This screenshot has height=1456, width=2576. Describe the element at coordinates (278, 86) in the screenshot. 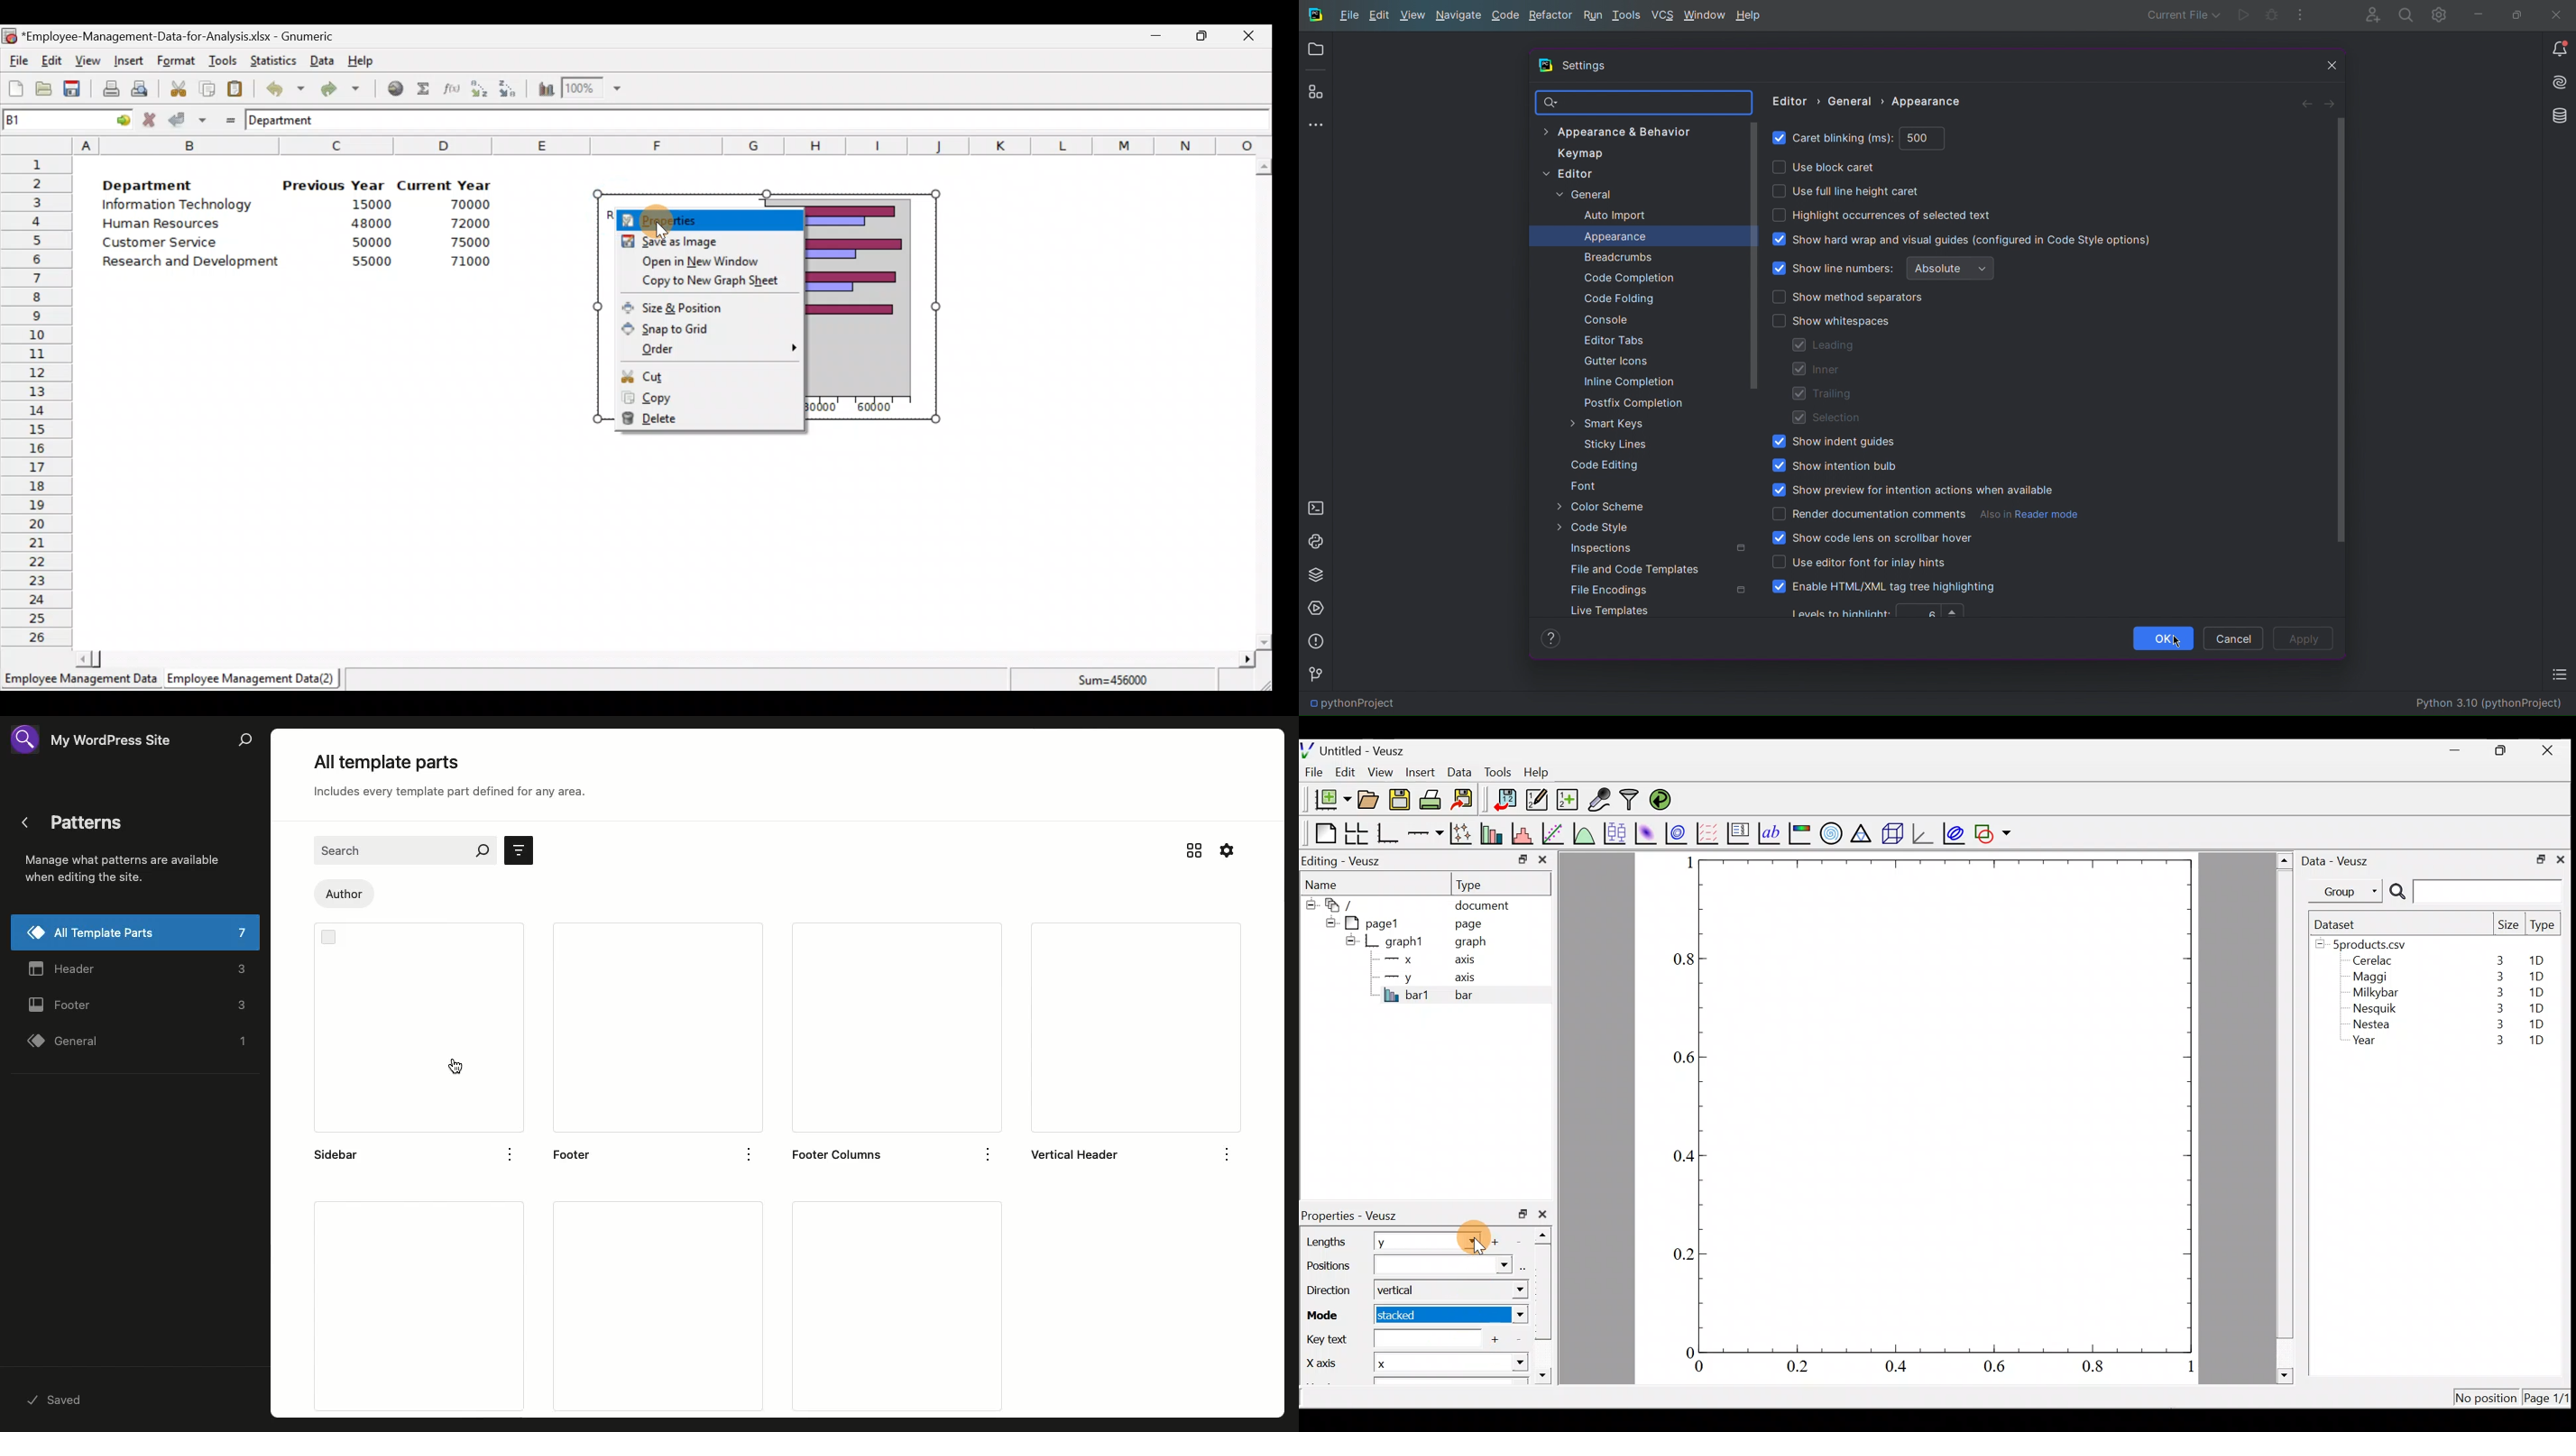

I see `Undo last action` at that location.